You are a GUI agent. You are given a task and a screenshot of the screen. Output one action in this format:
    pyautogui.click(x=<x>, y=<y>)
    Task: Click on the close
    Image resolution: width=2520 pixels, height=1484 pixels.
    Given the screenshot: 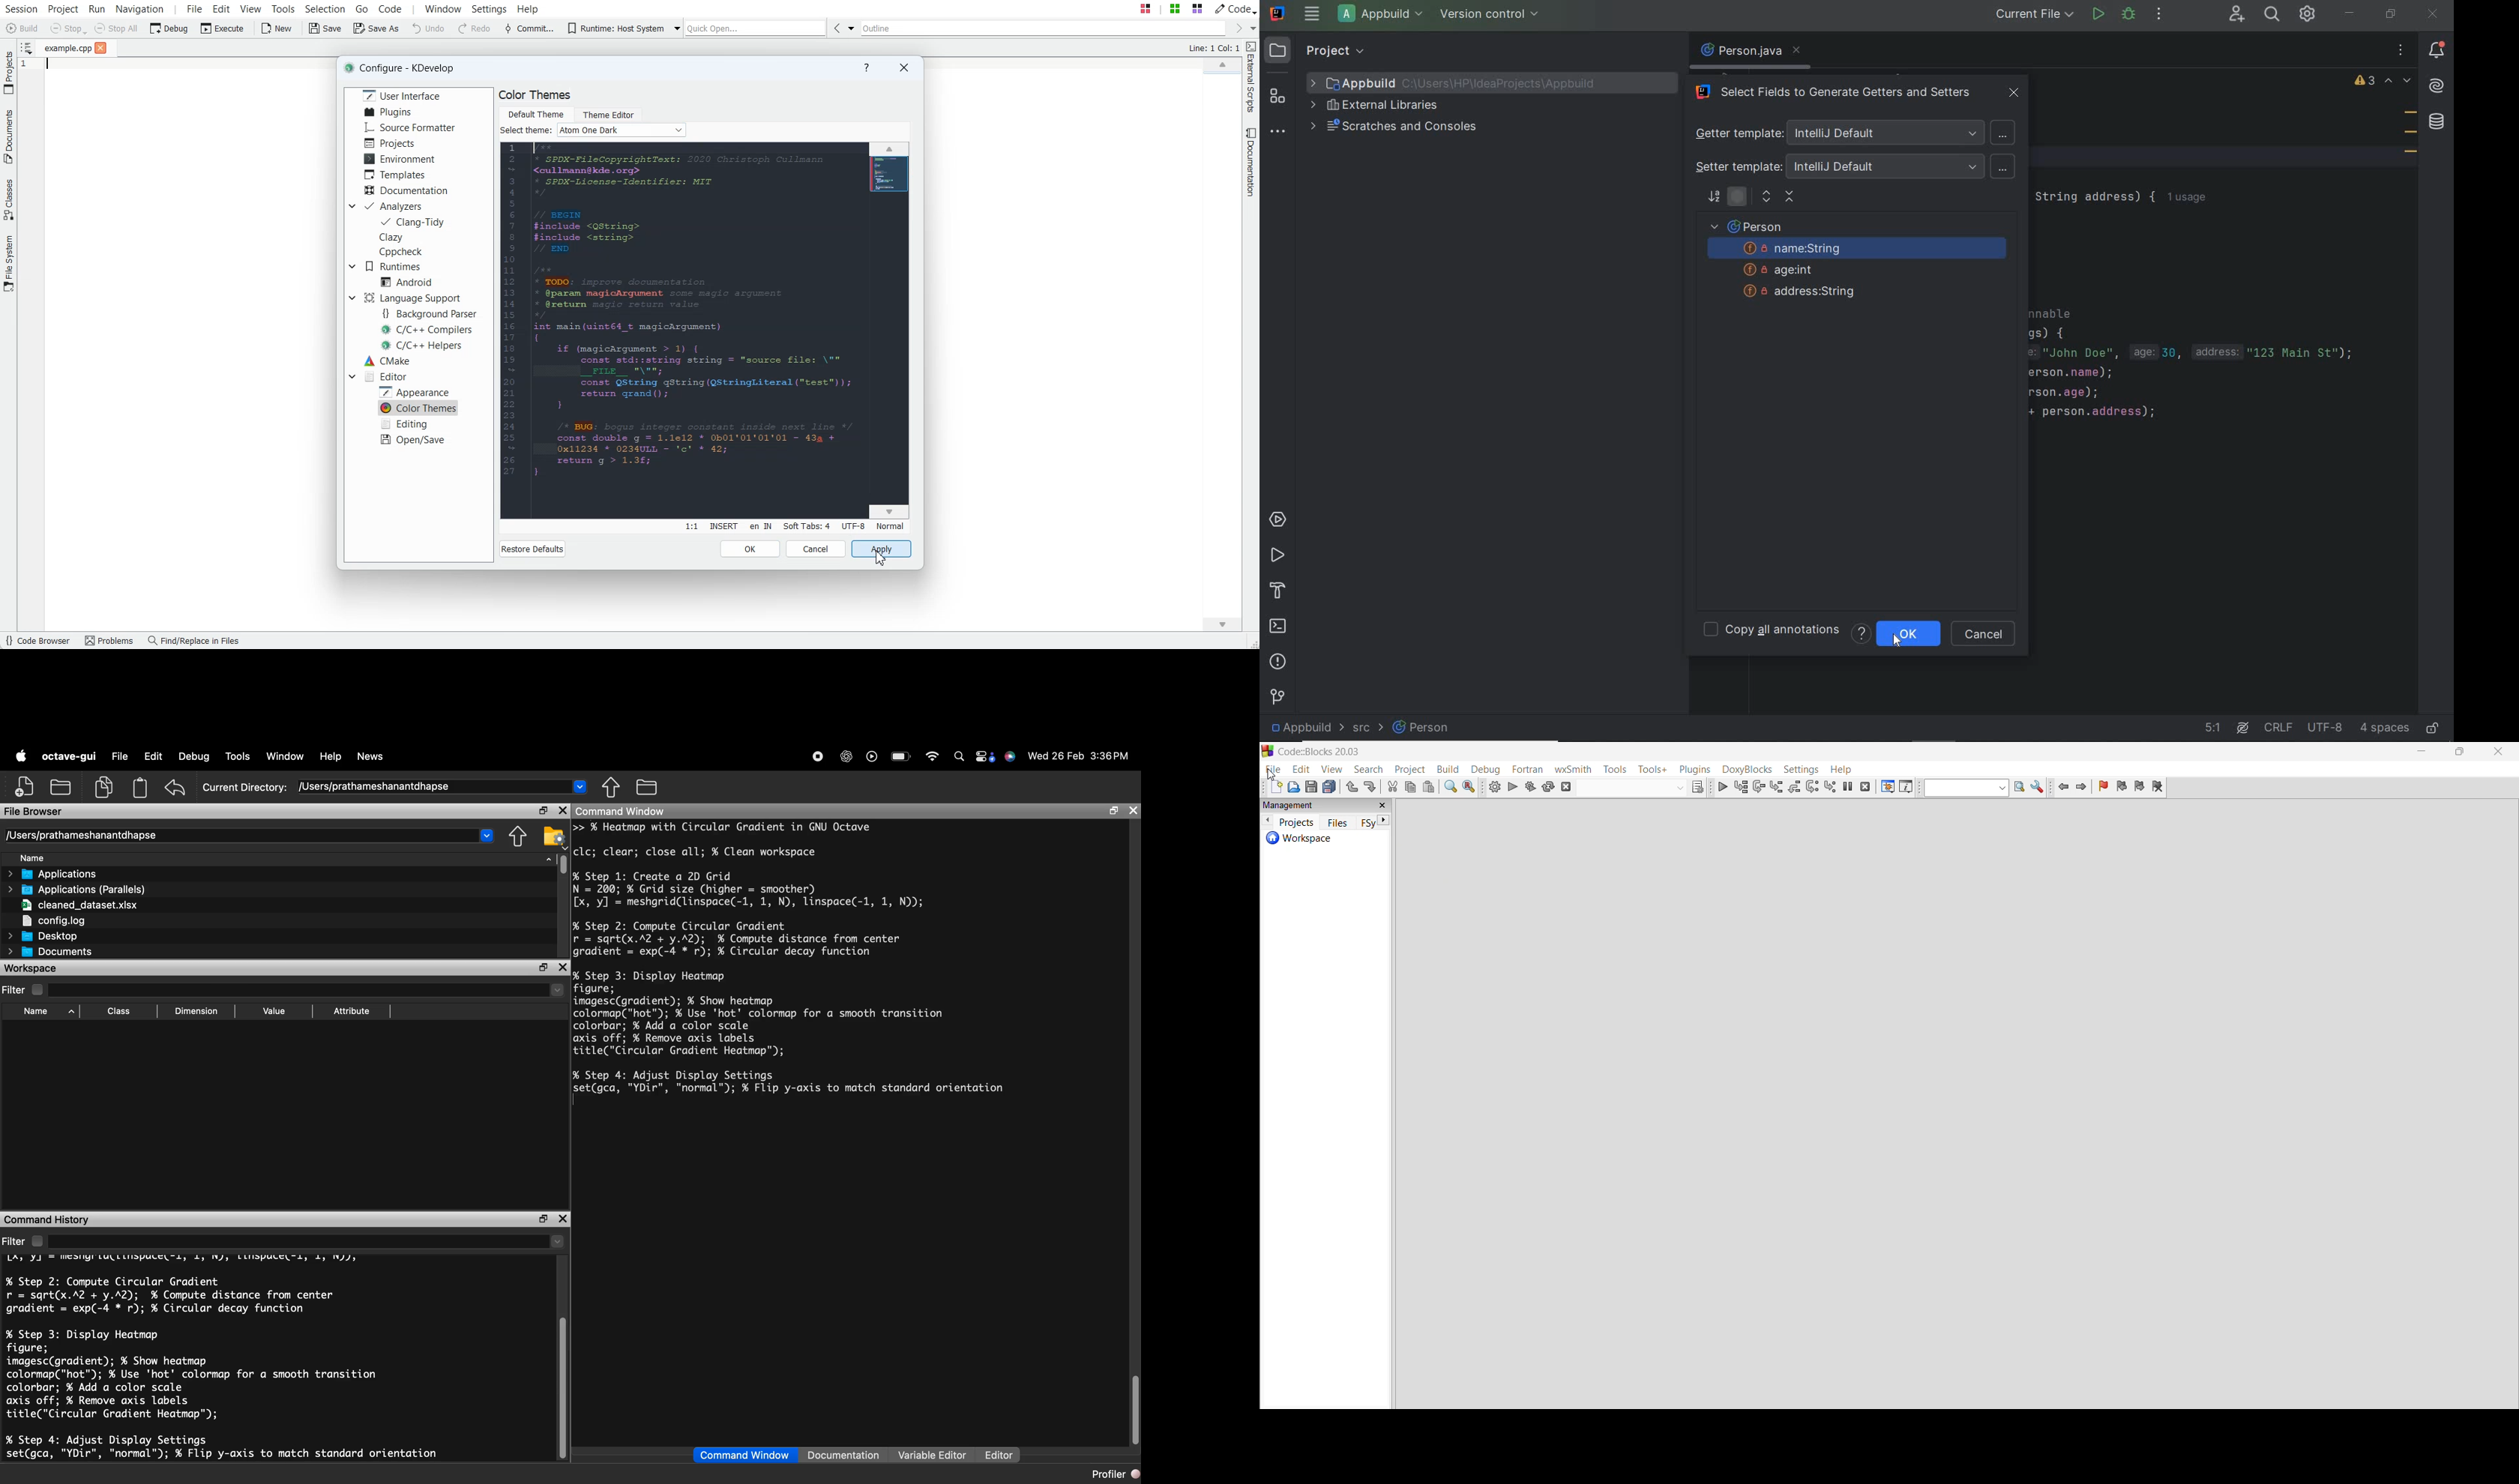 What is the action you would take?
    pyautogui.click(x=562, y=811)
    